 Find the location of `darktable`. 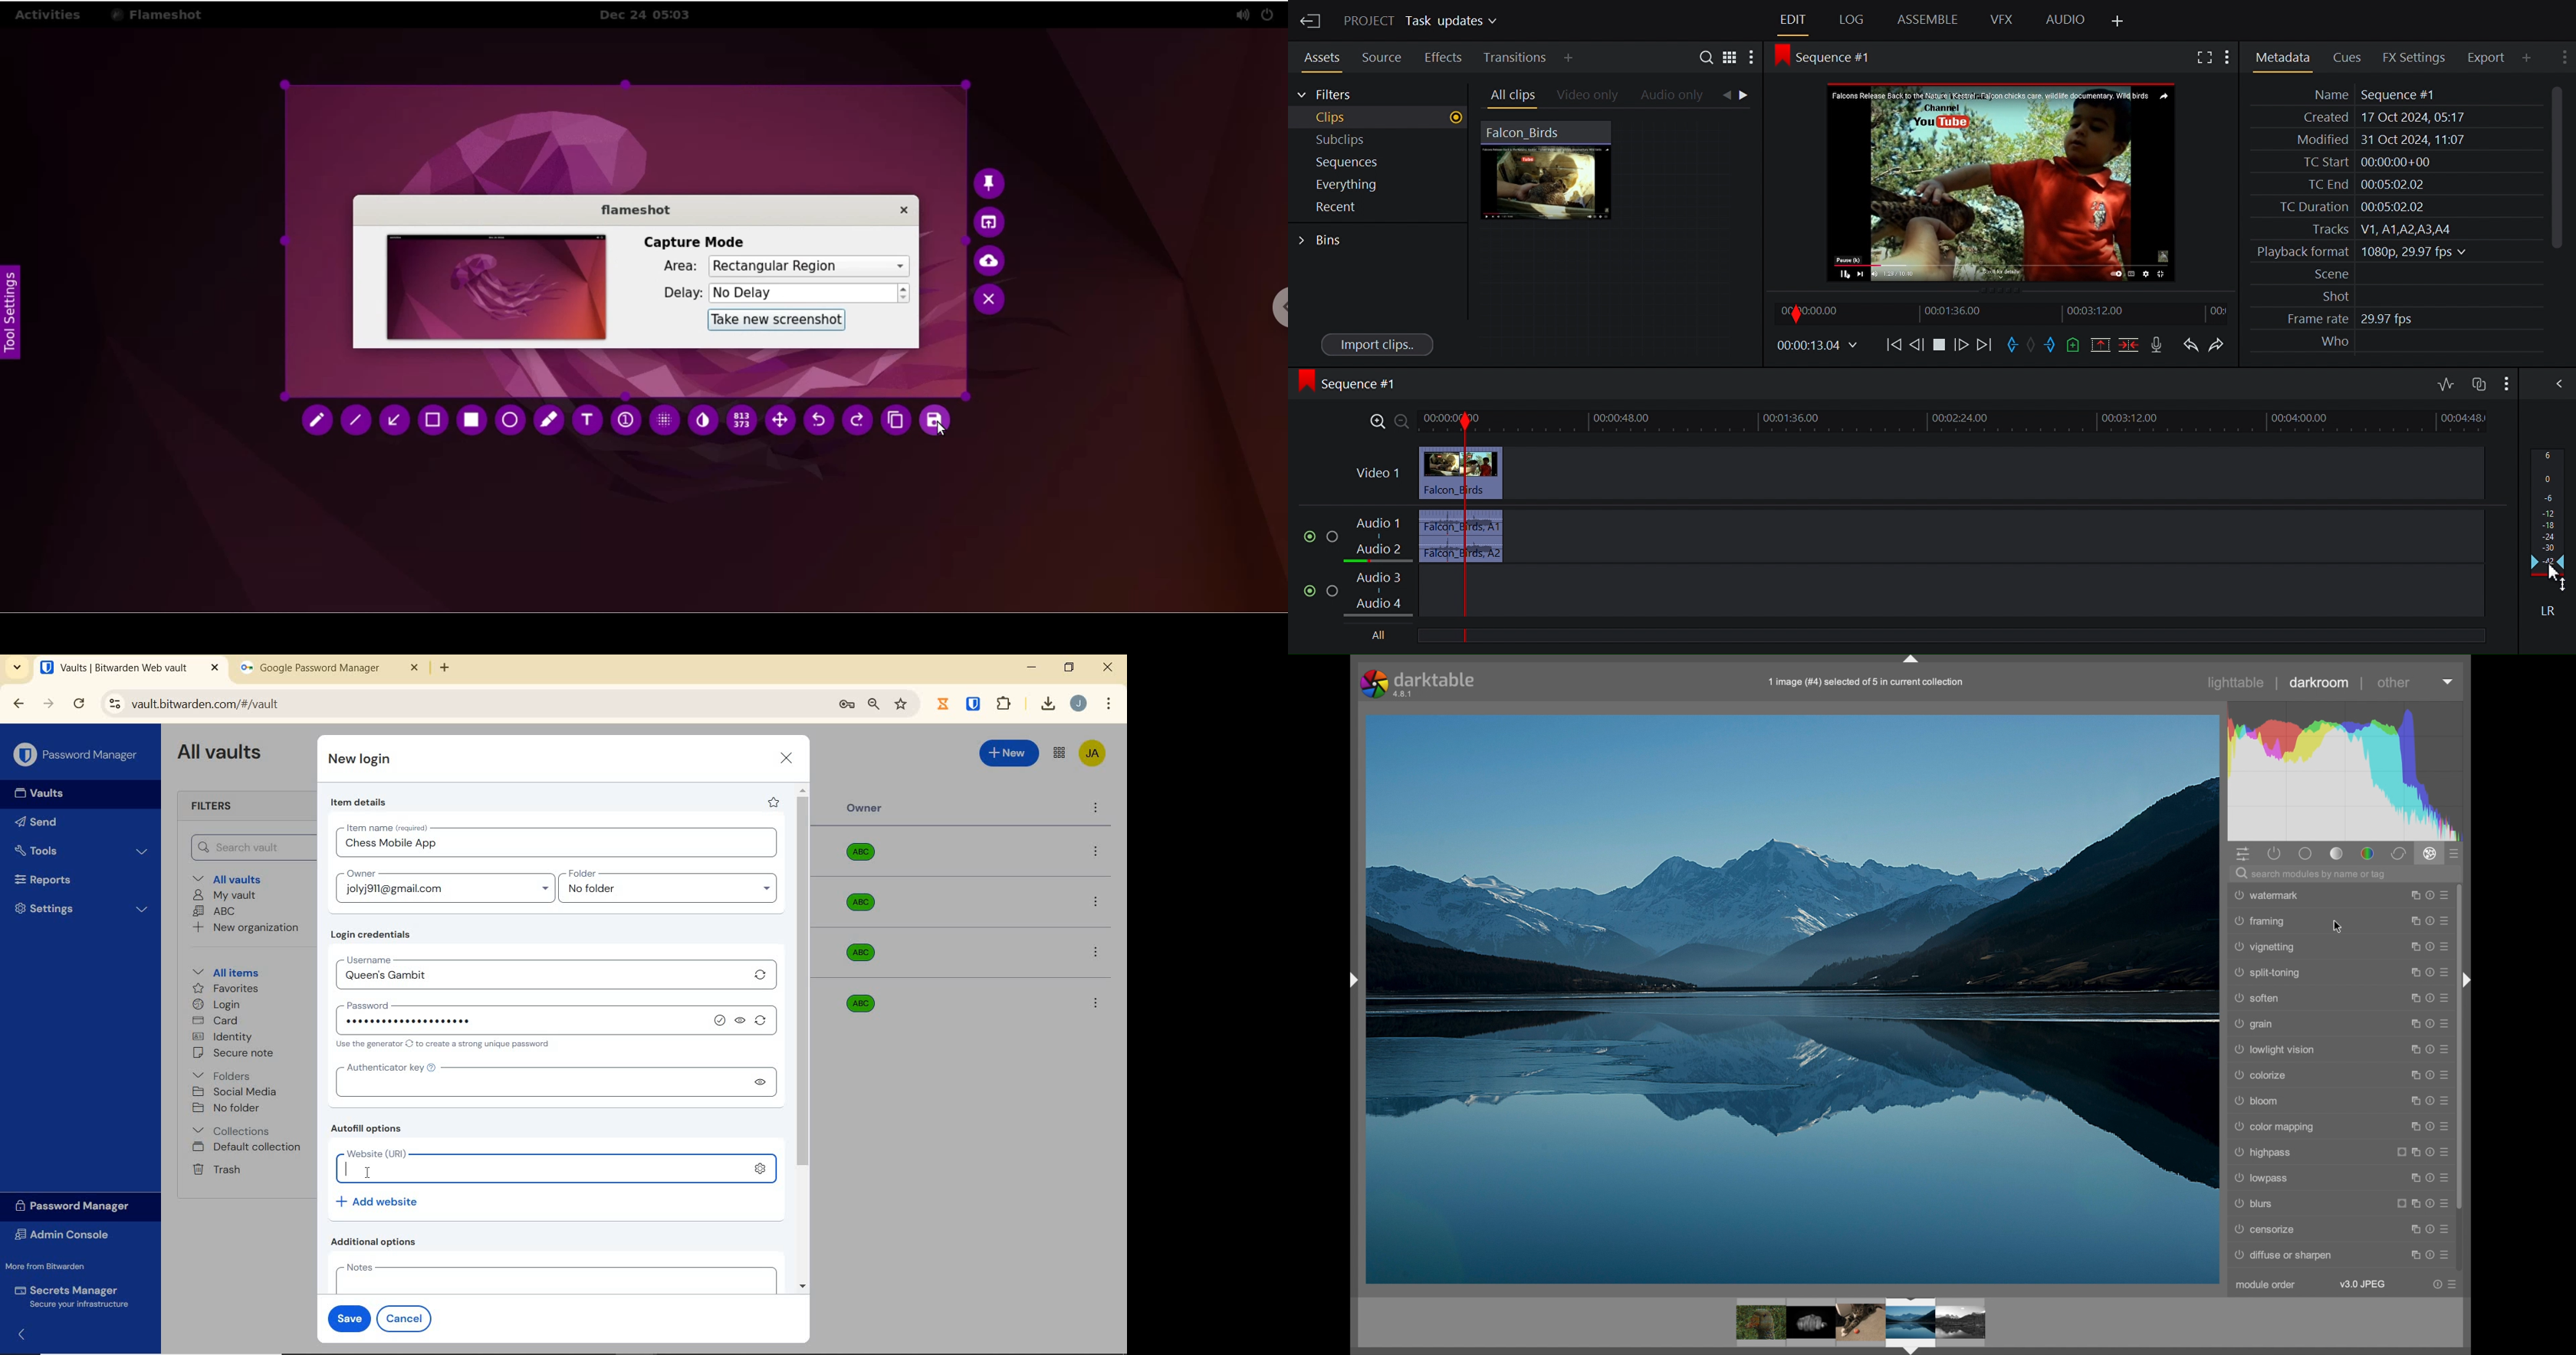

darktable is located at coordinates (1421, 684).